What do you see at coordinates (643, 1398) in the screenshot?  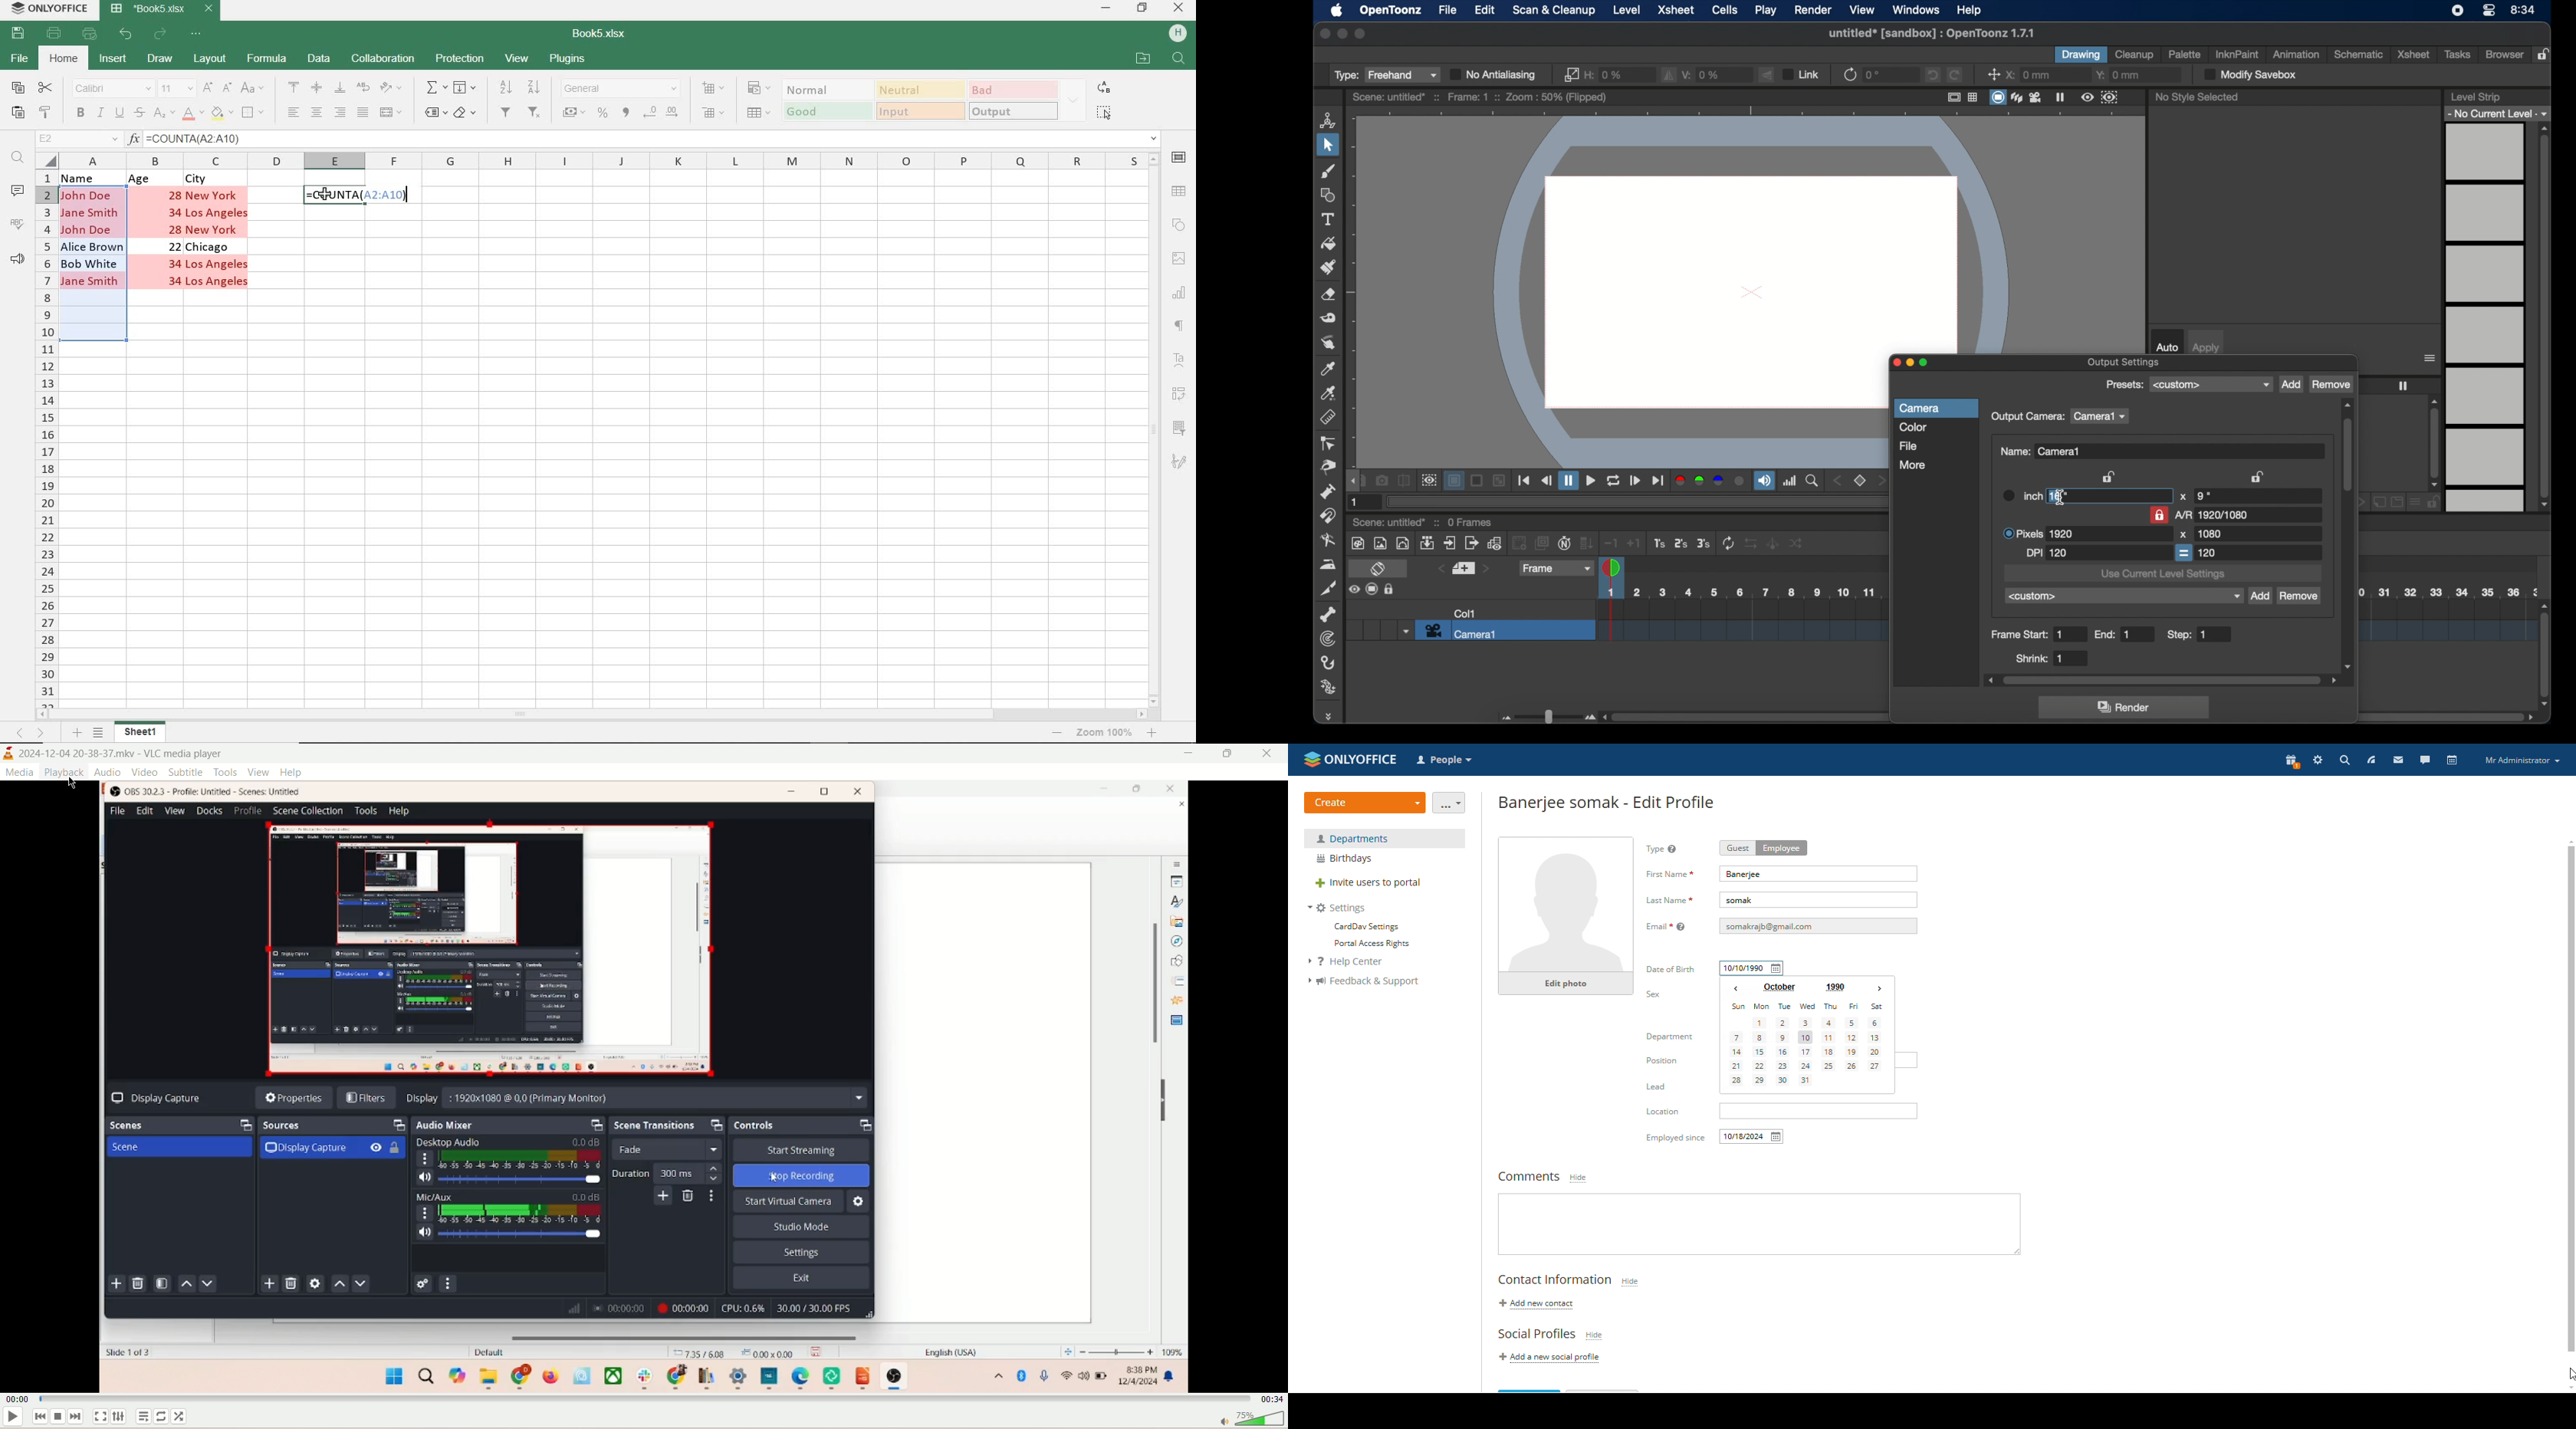 I see `progress bar` at bounding box center [643, 1398].